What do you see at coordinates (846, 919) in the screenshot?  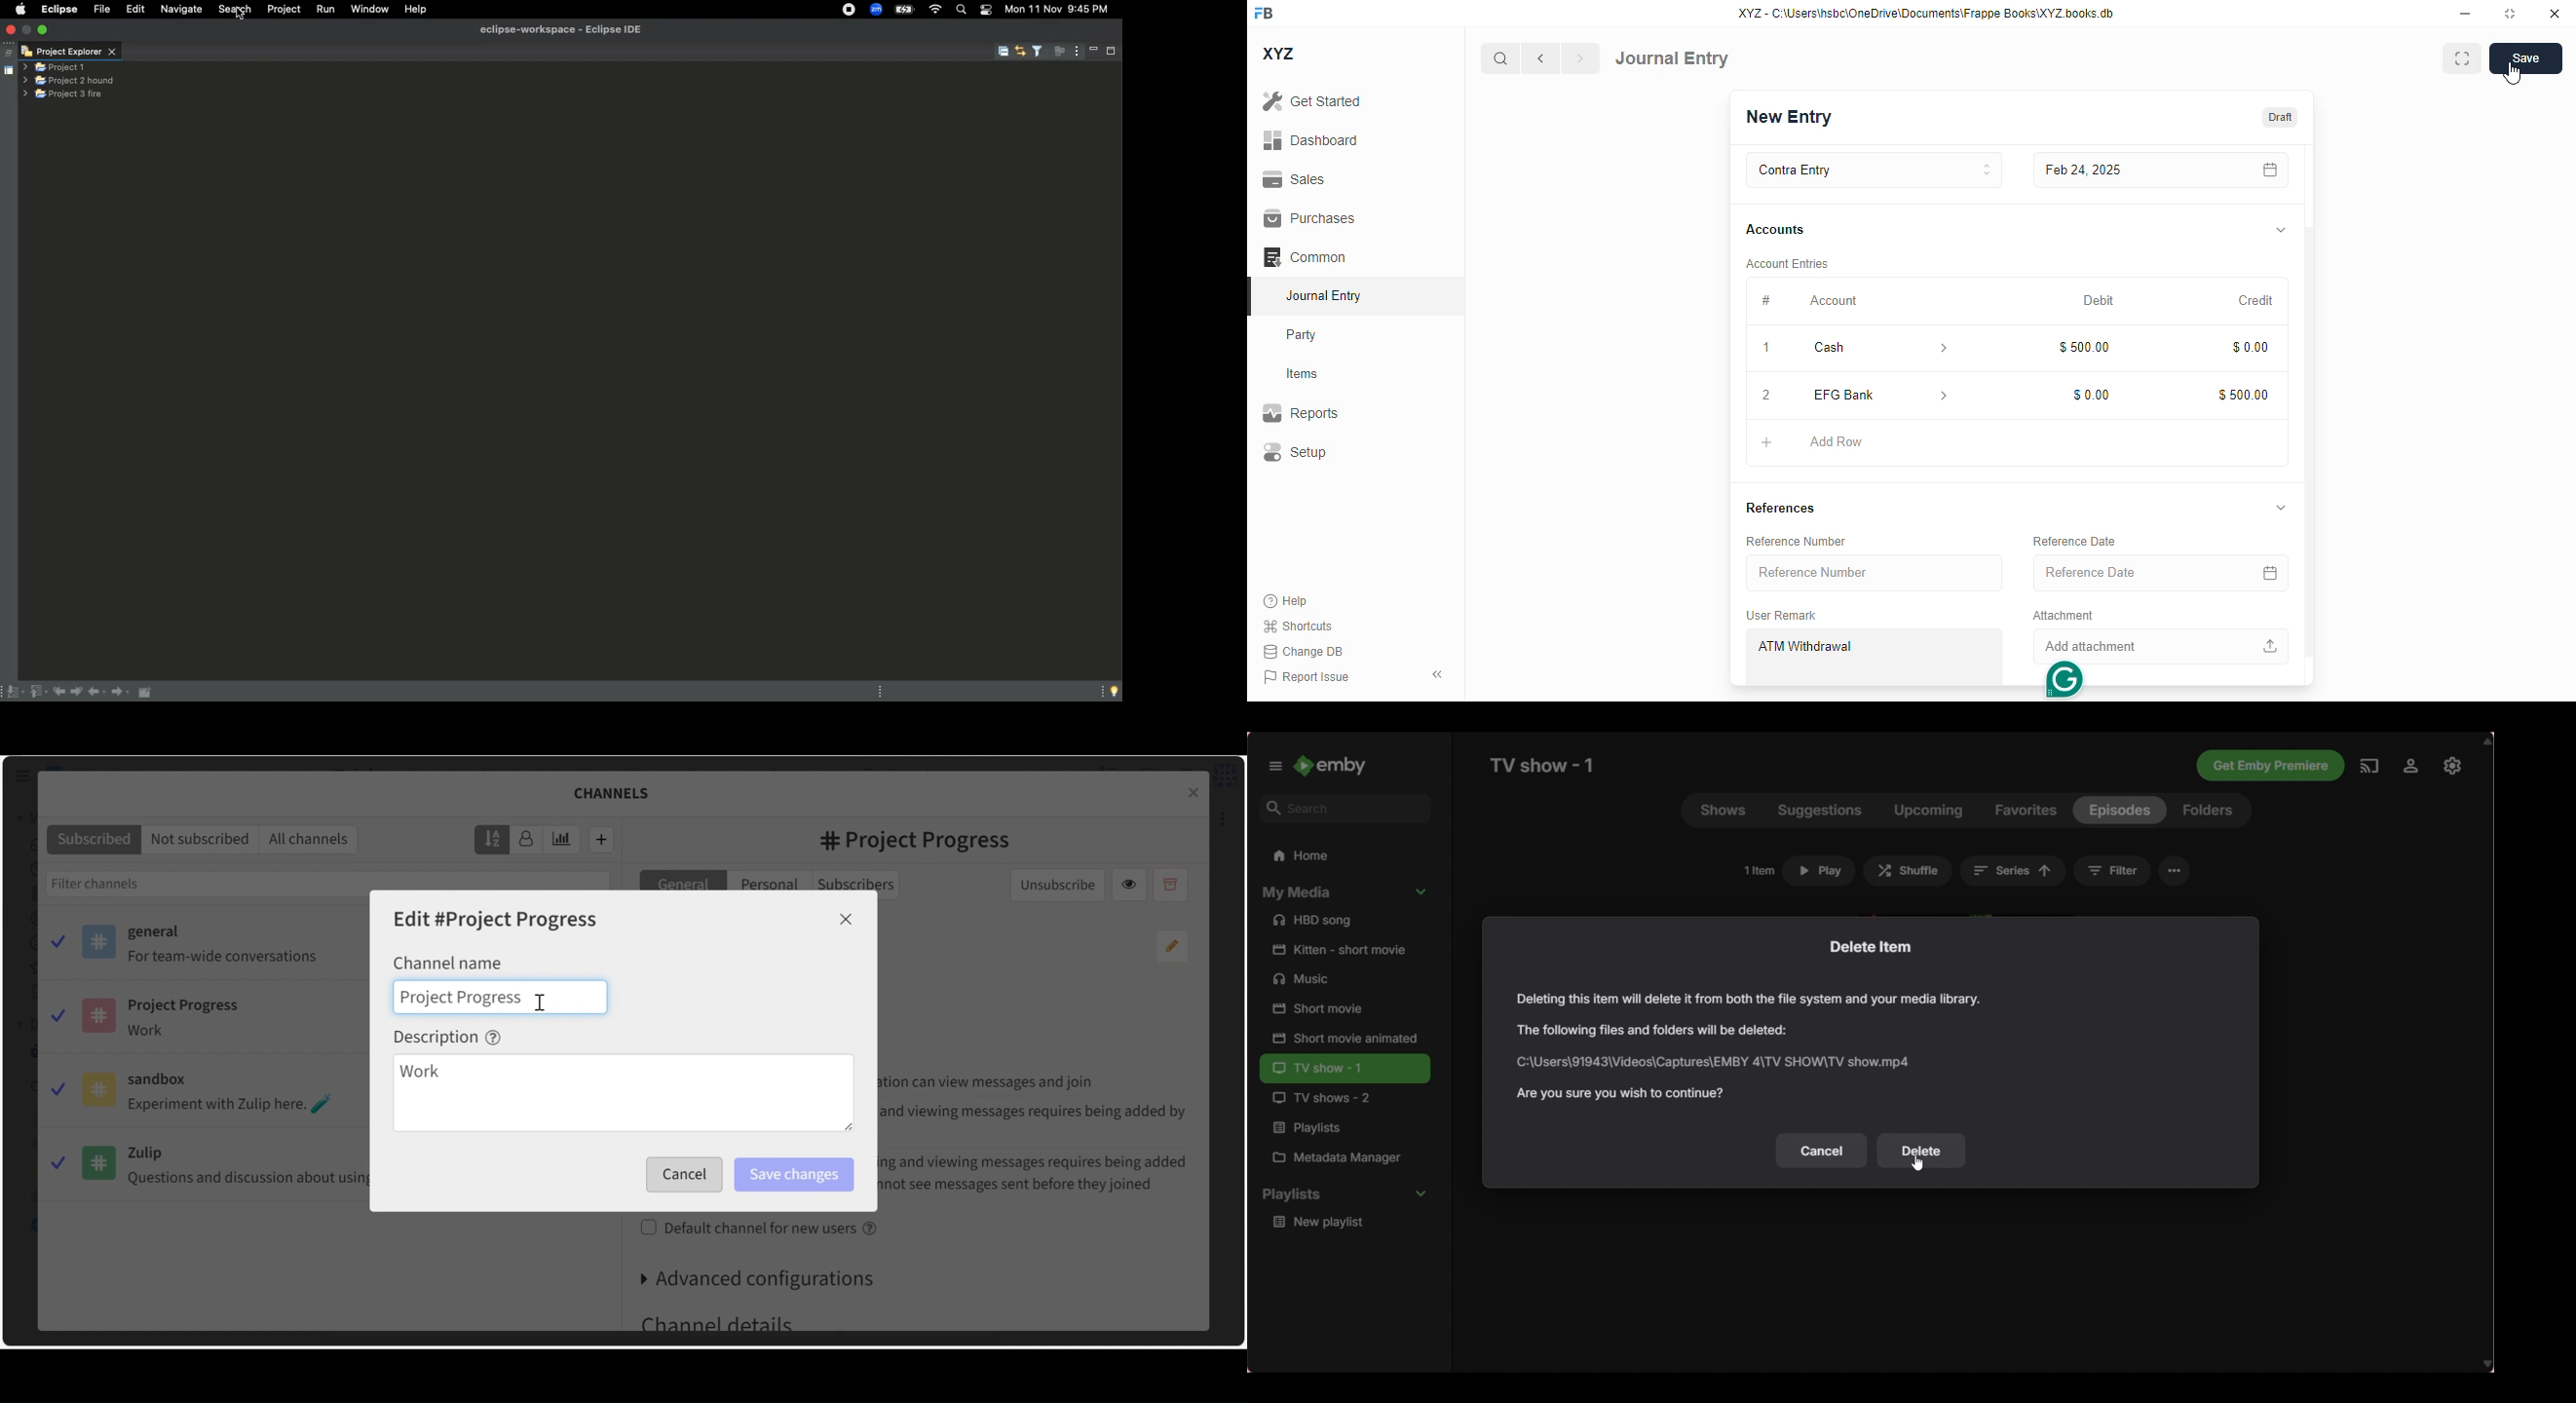 I see `Close` at bounding box center [846, 919].